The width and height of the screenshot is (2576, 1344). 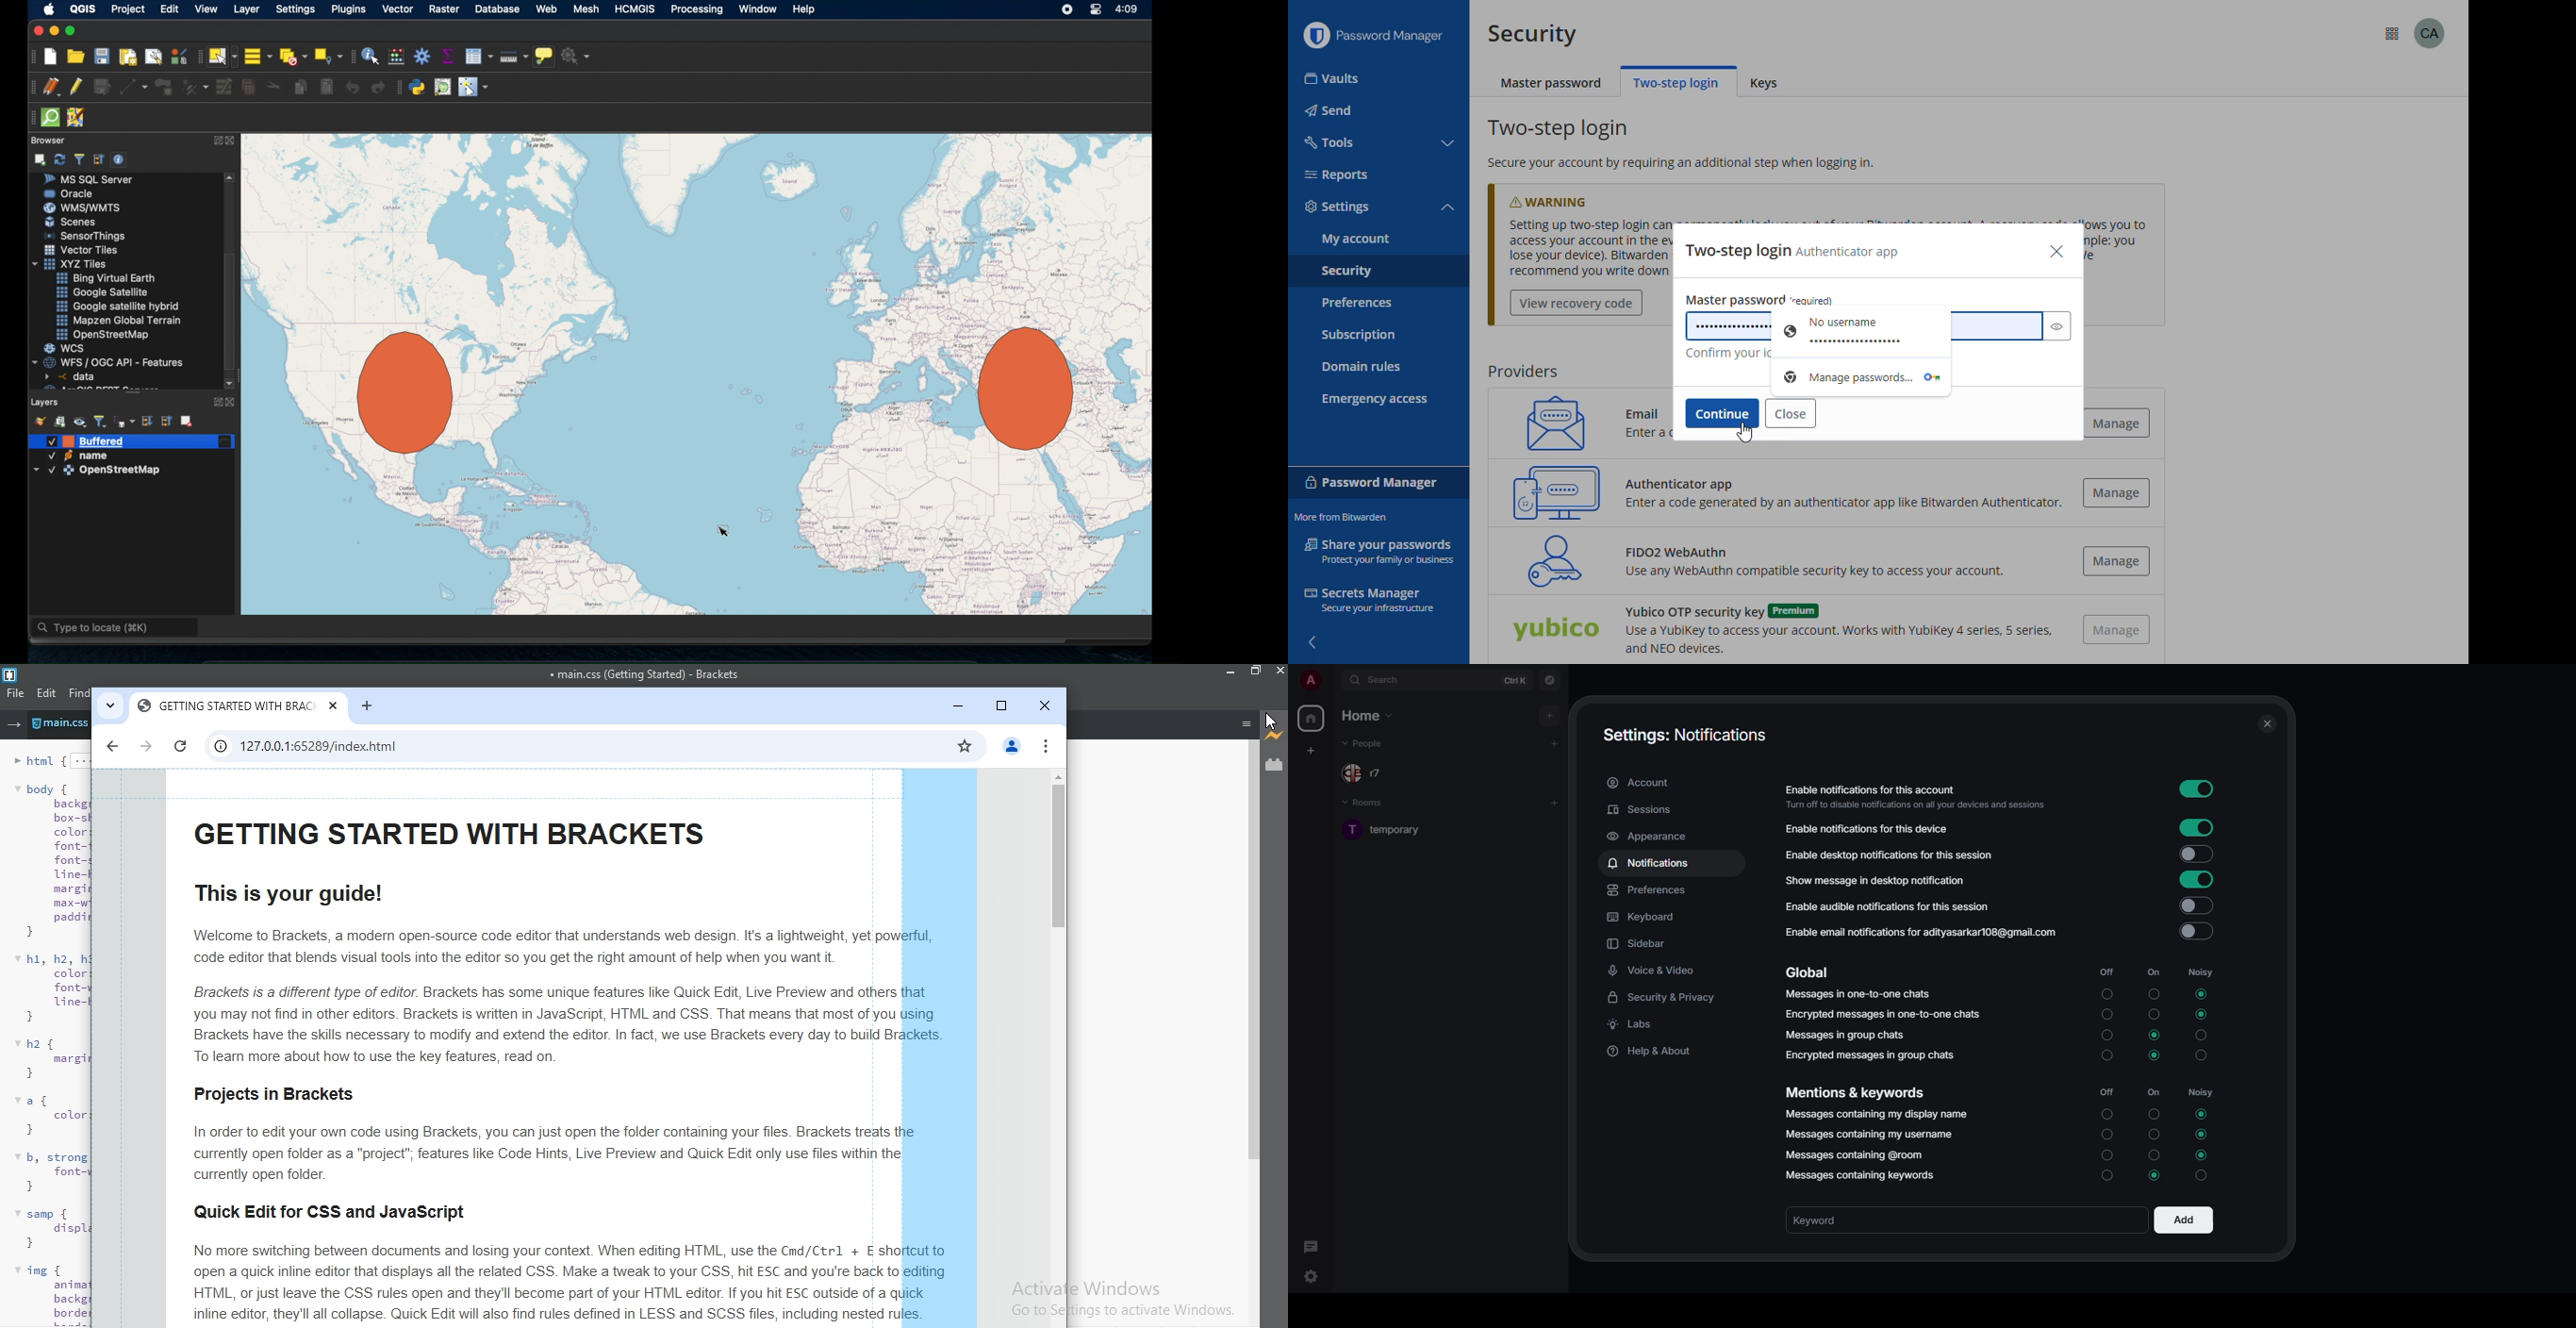 What do you see at coordinates (334, 706) in the screenshot?
I see `tab close` at bounding box center [334, 706].